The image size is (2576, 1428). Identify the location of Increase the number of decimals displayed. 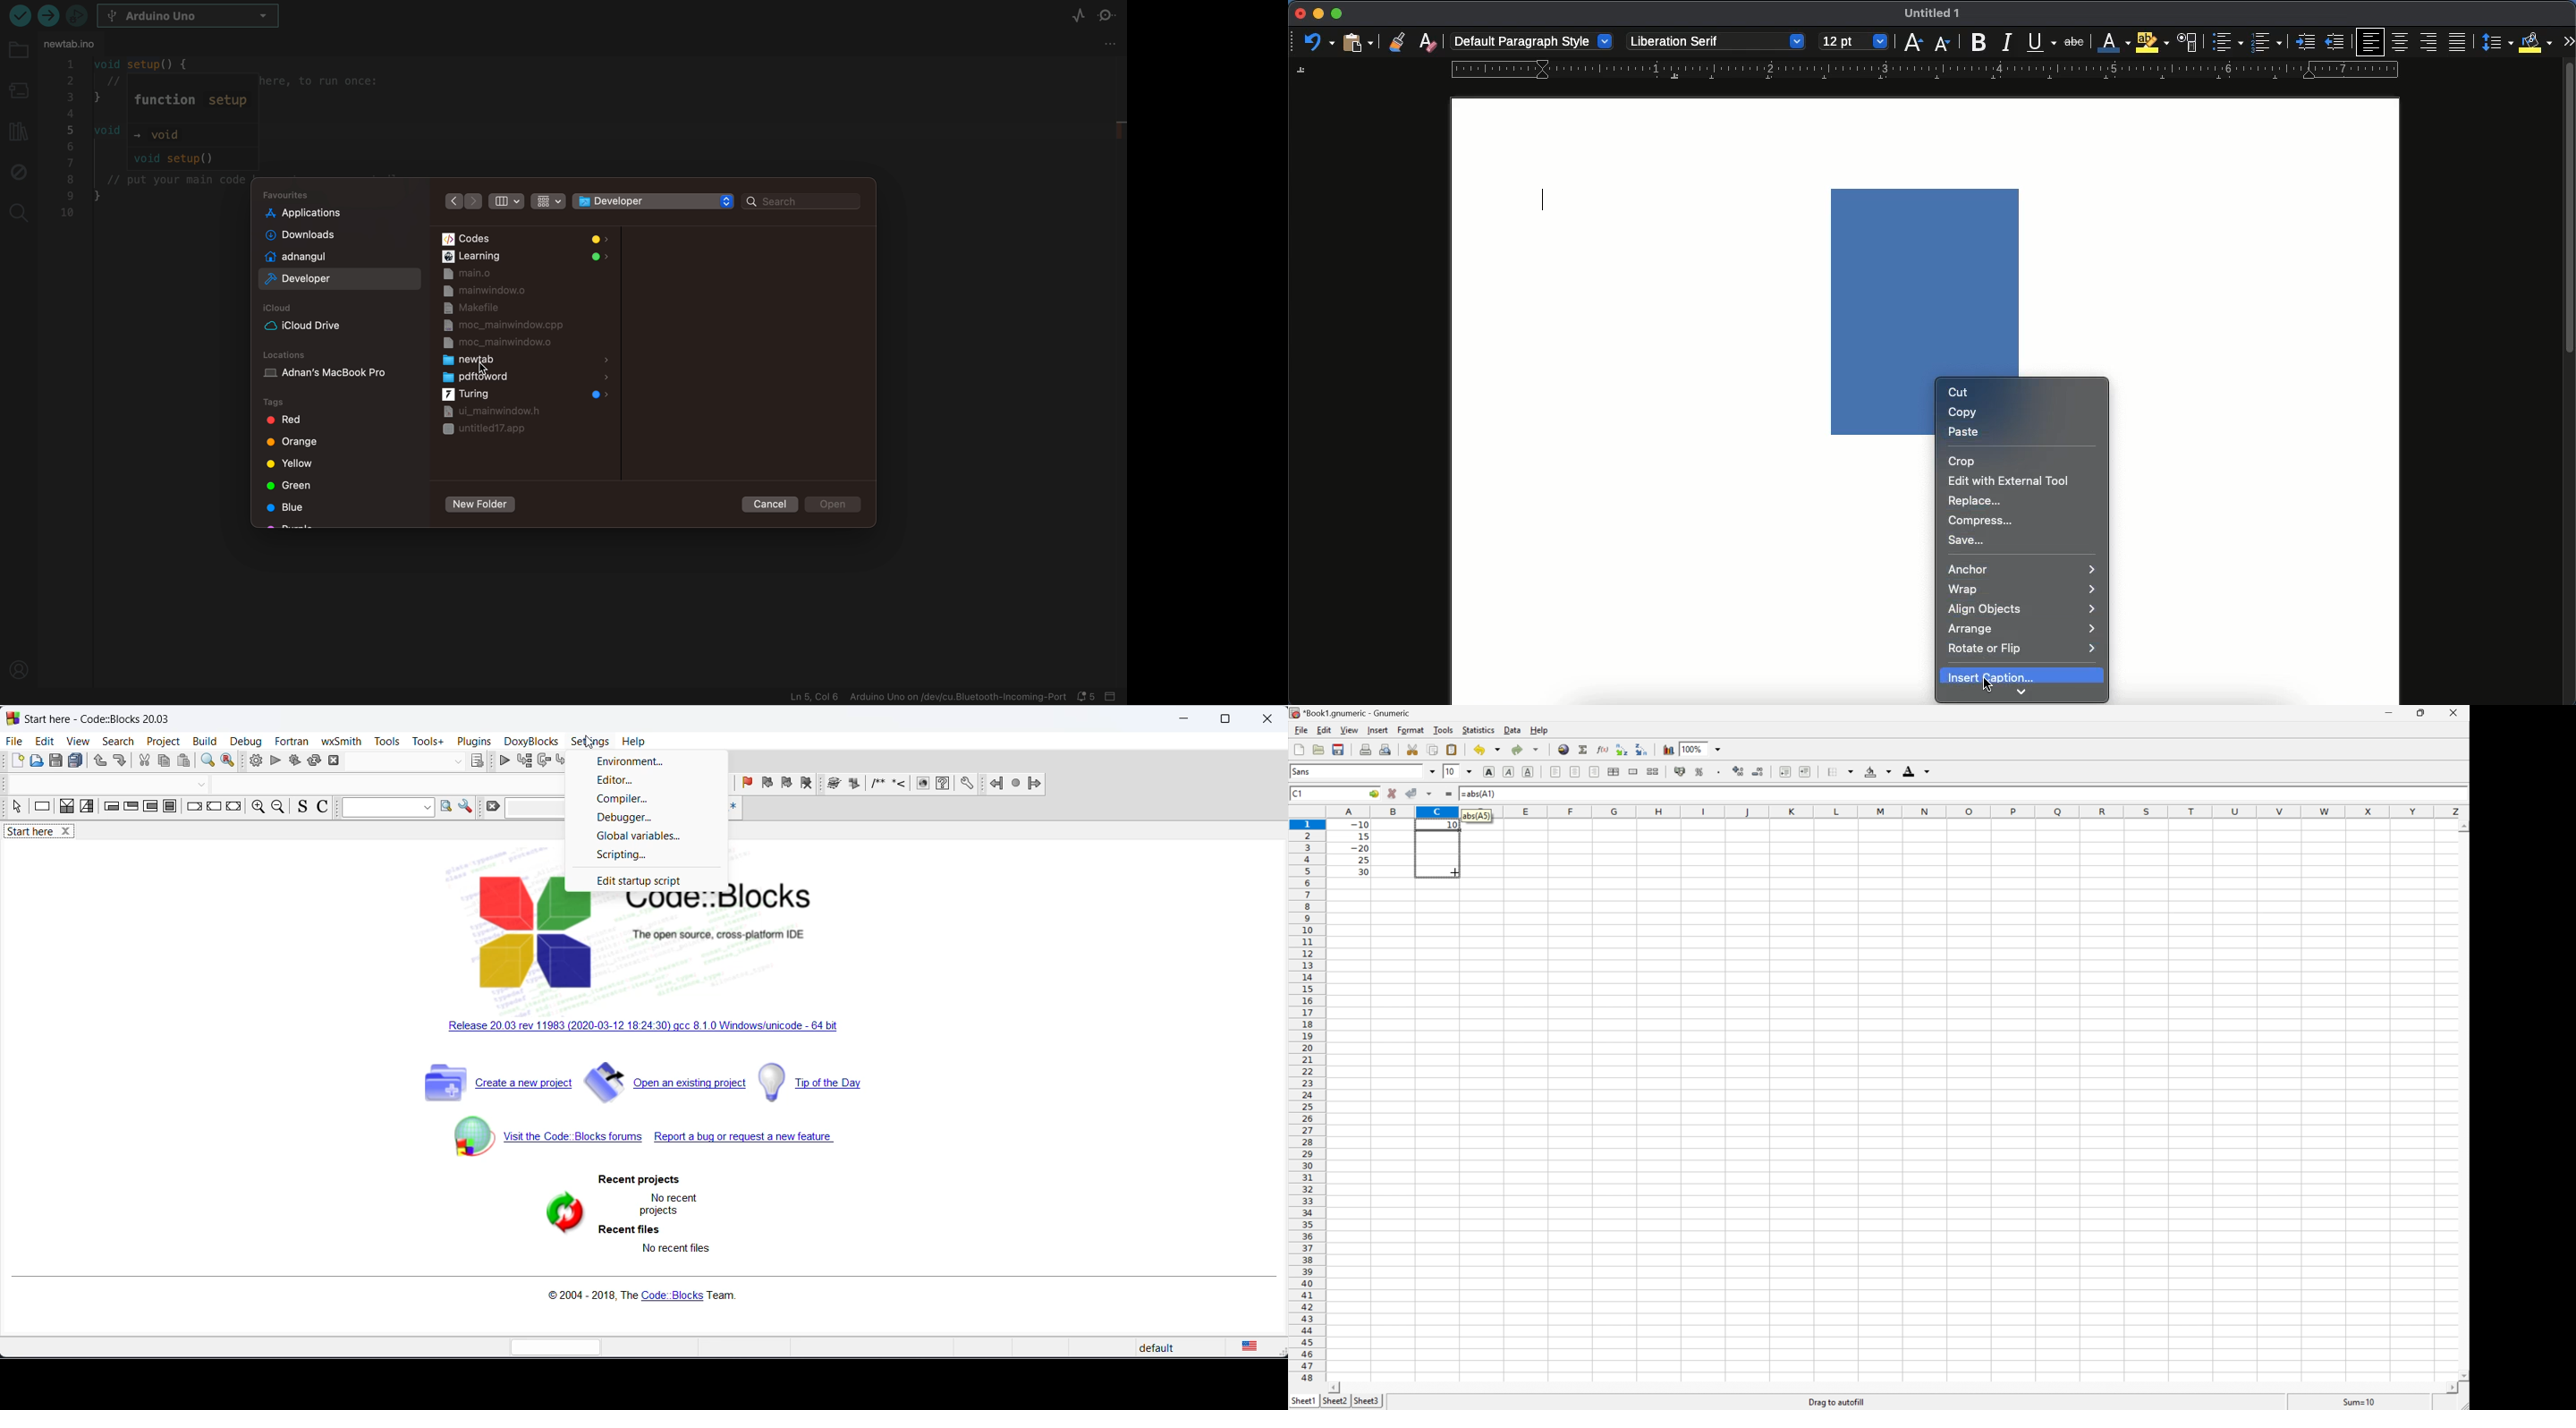
(1741, 772).